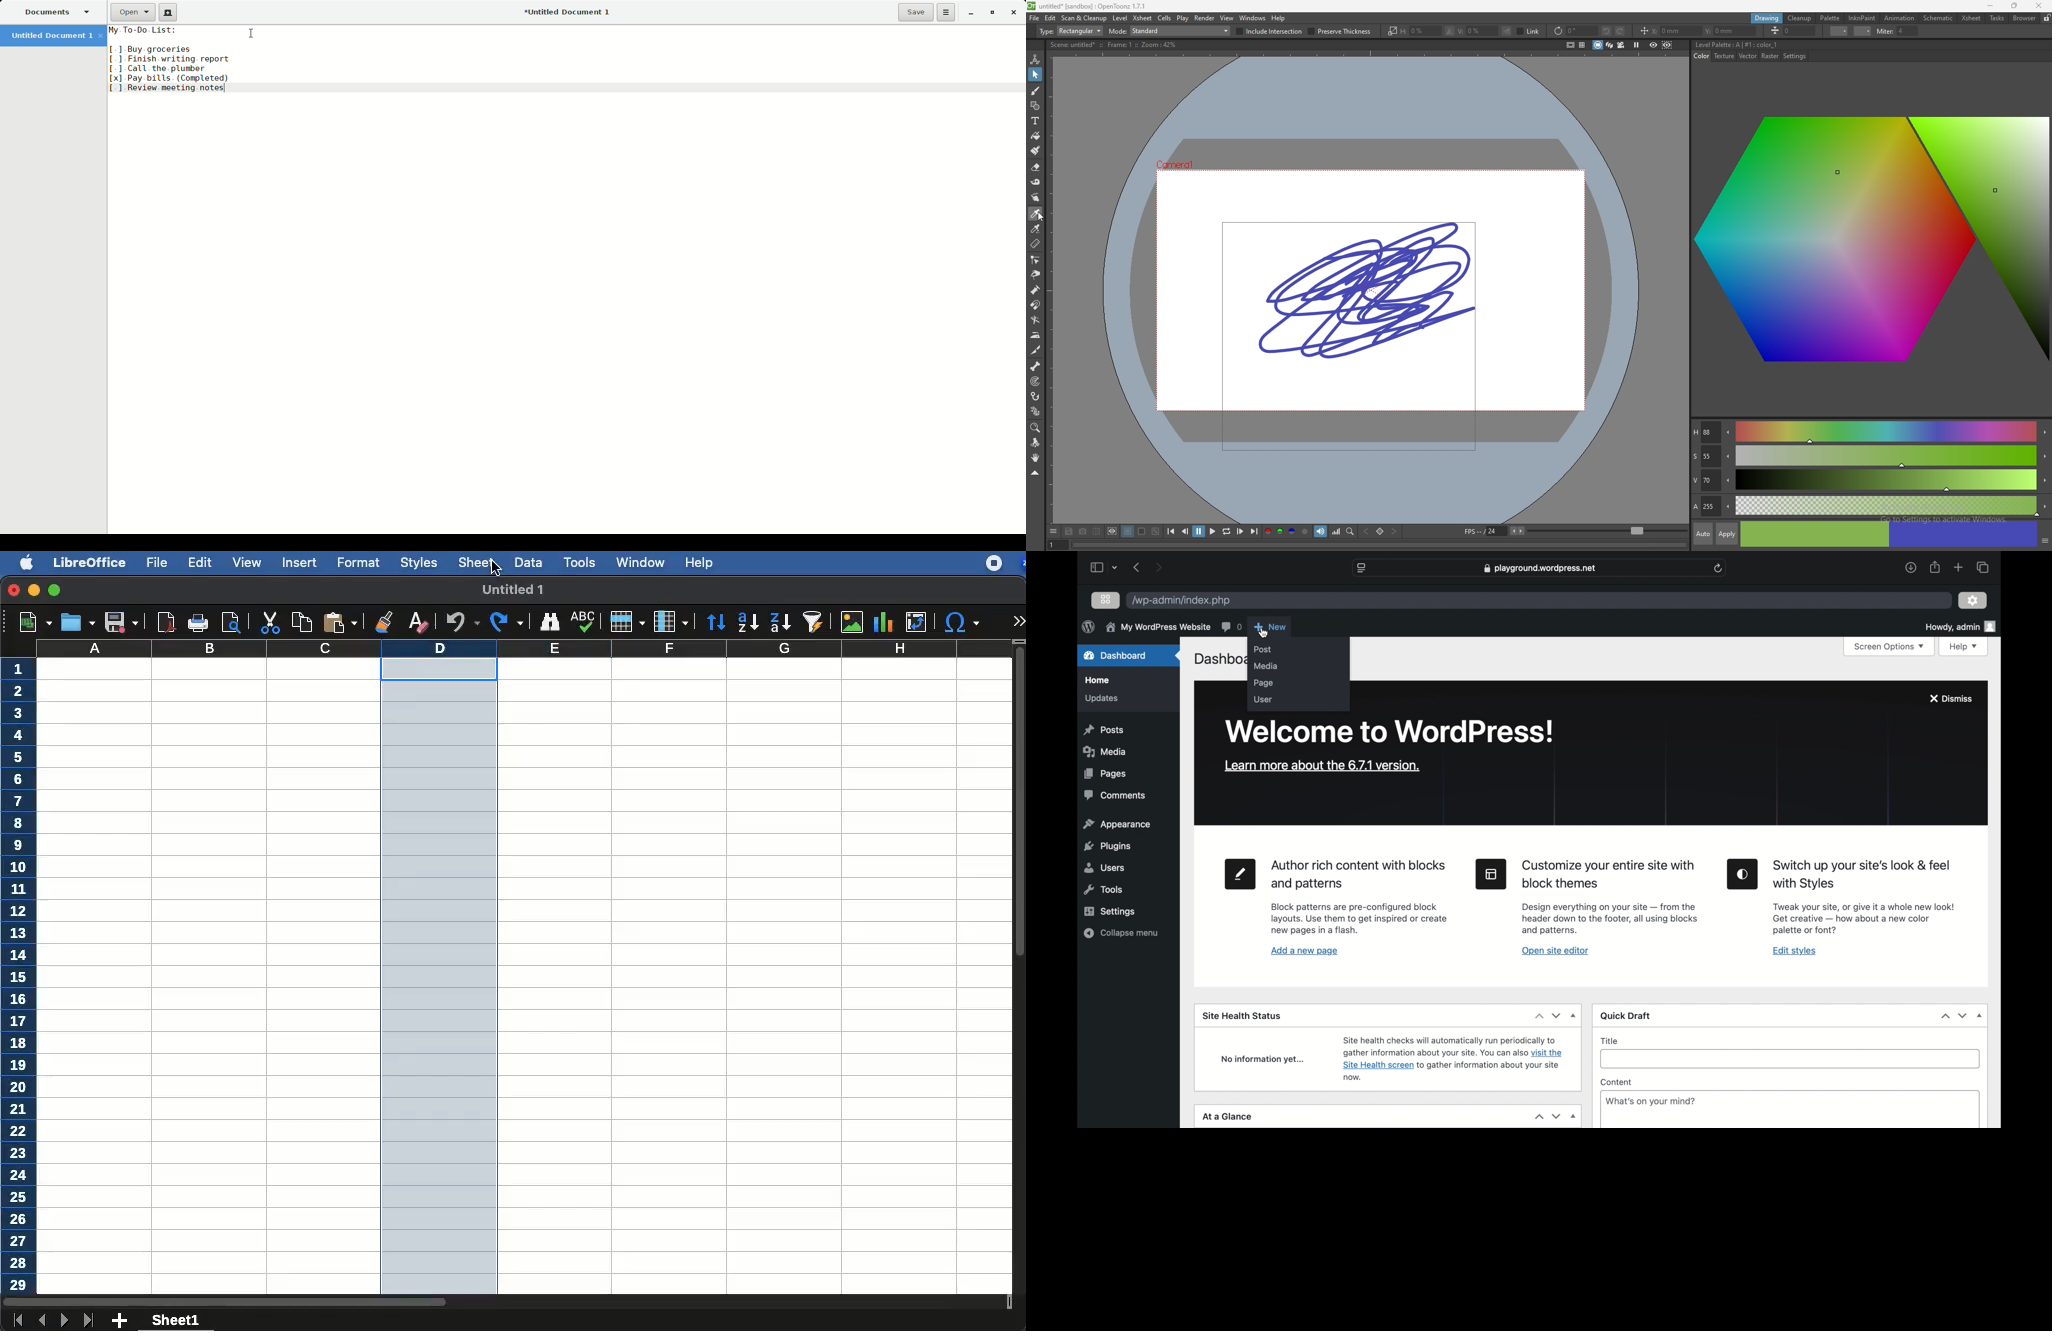  Describe the element at coordinates (159, 563) in the screenshot. I see `file` at that location.